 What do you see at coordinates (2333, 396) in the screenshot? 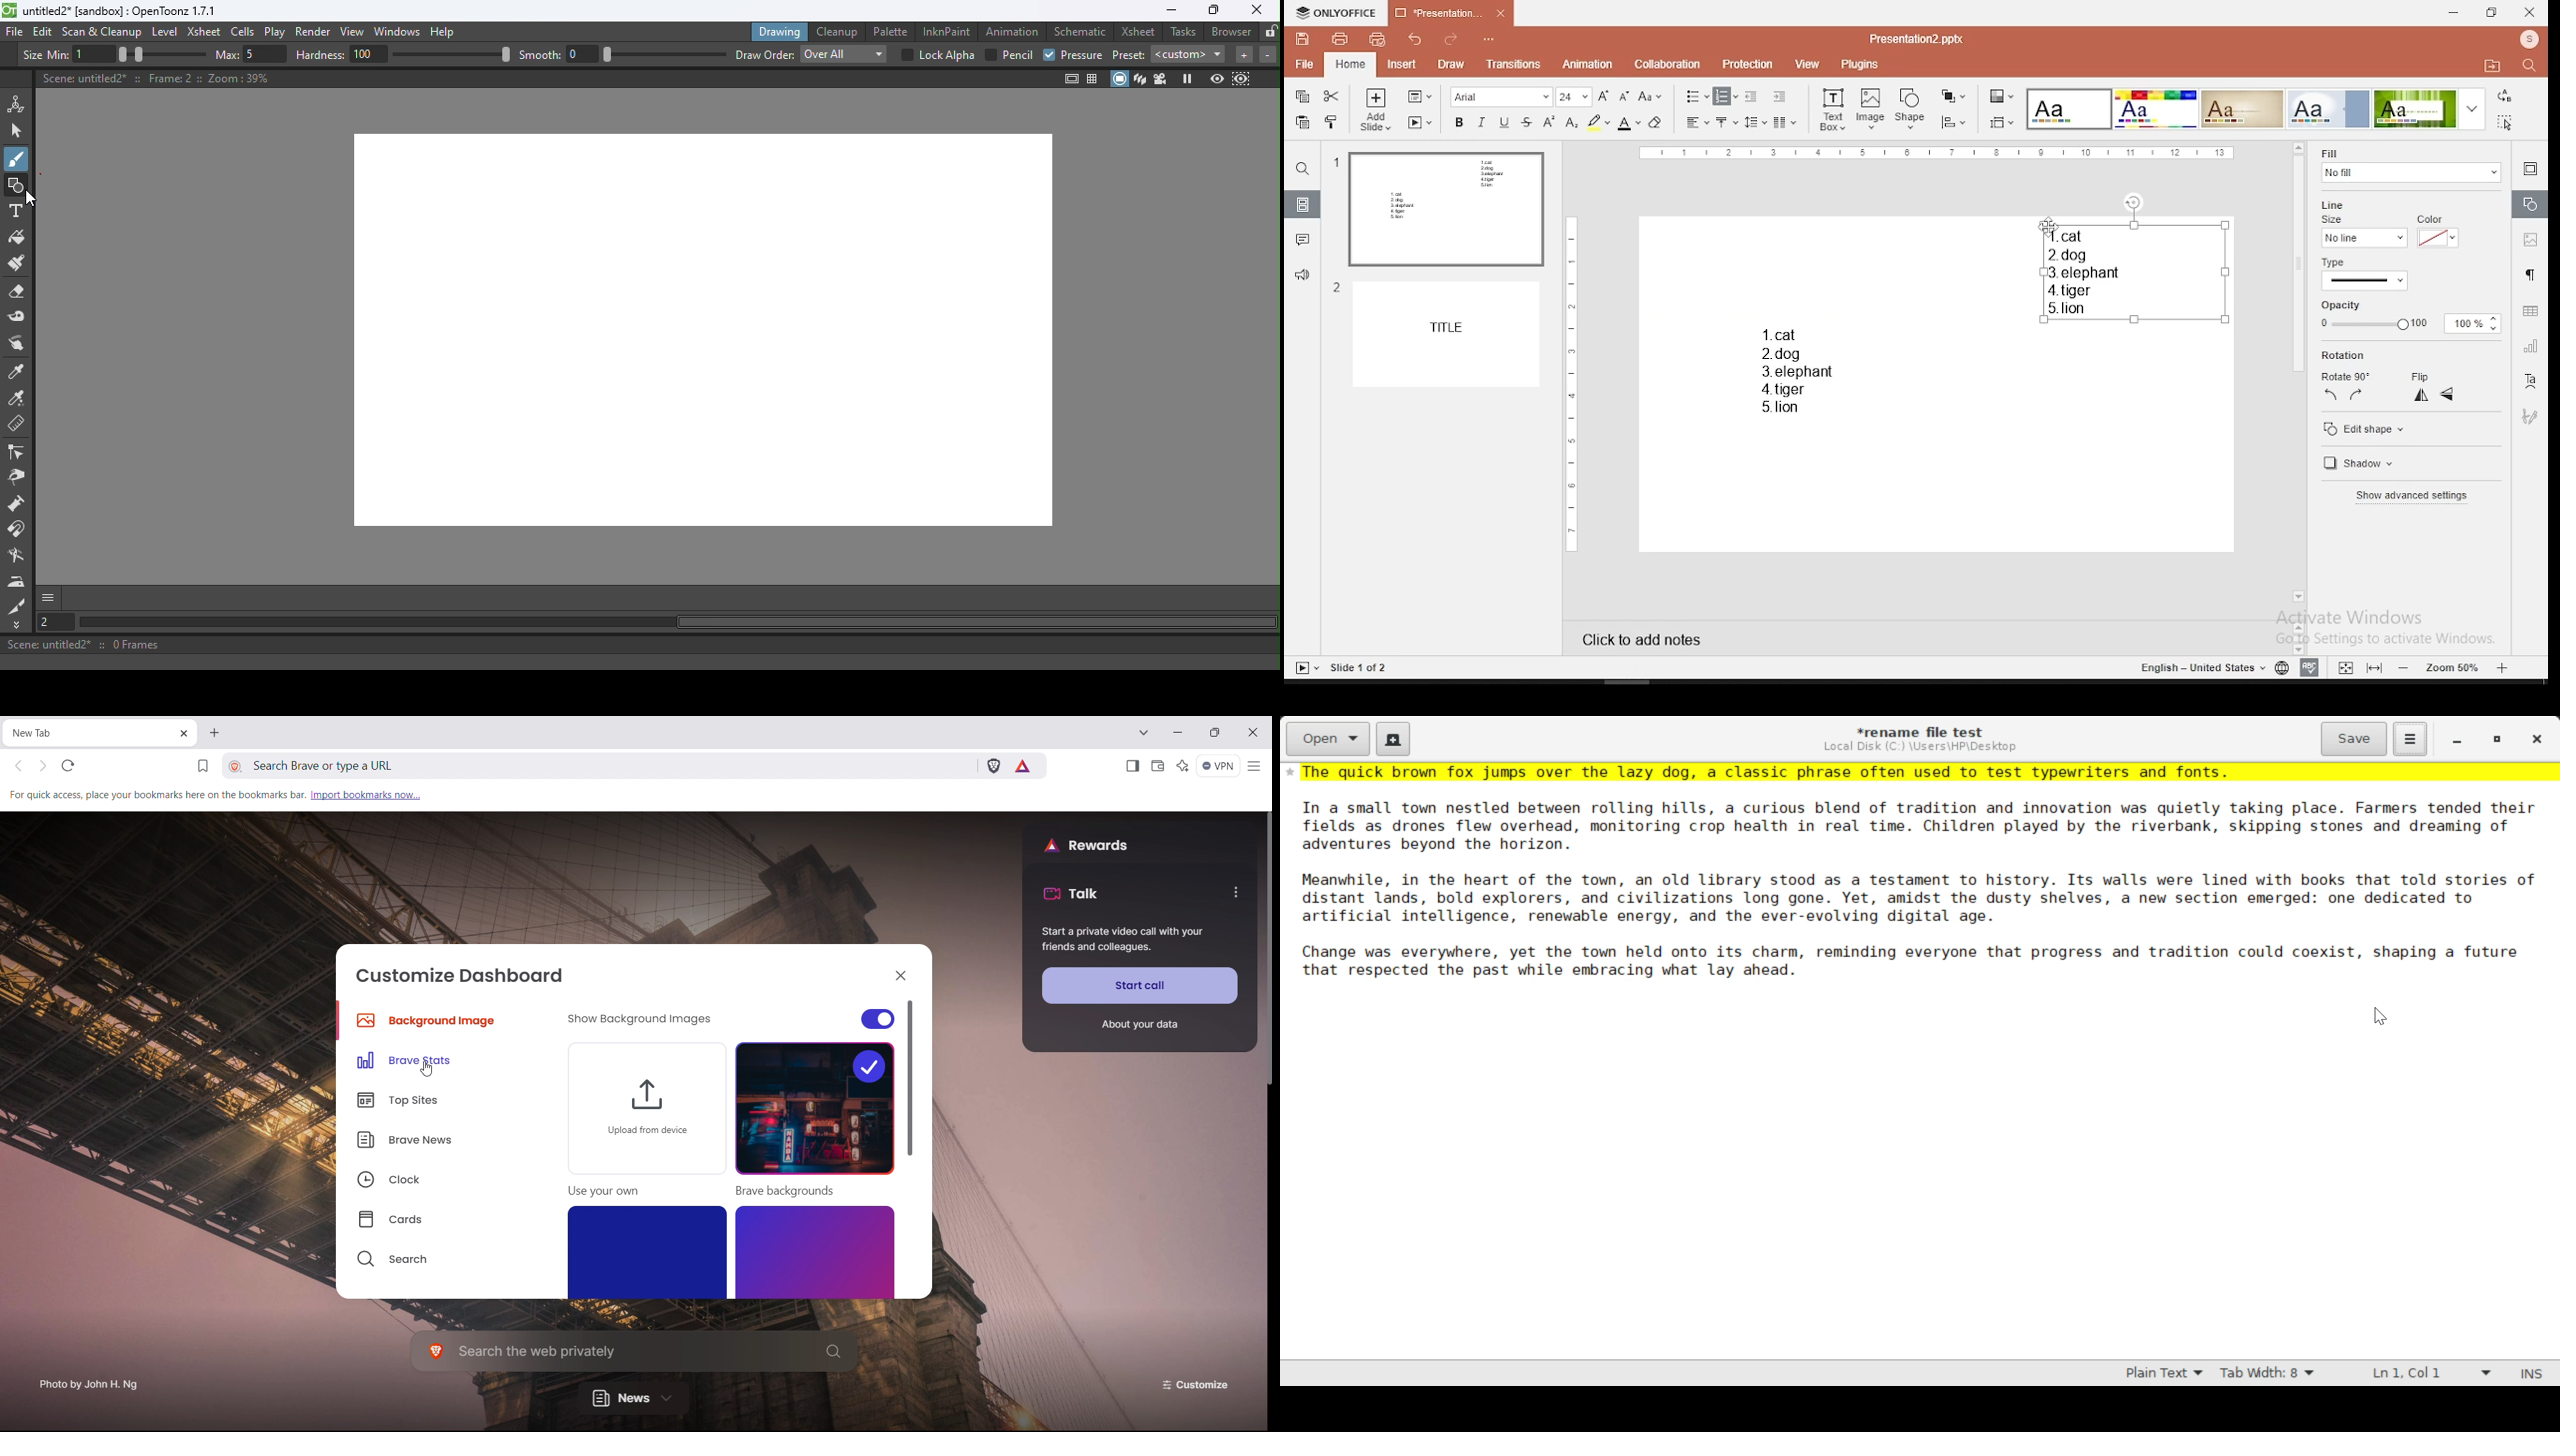
I see `rotate 90 counterclockwise` at bounding box center [2333, 396].